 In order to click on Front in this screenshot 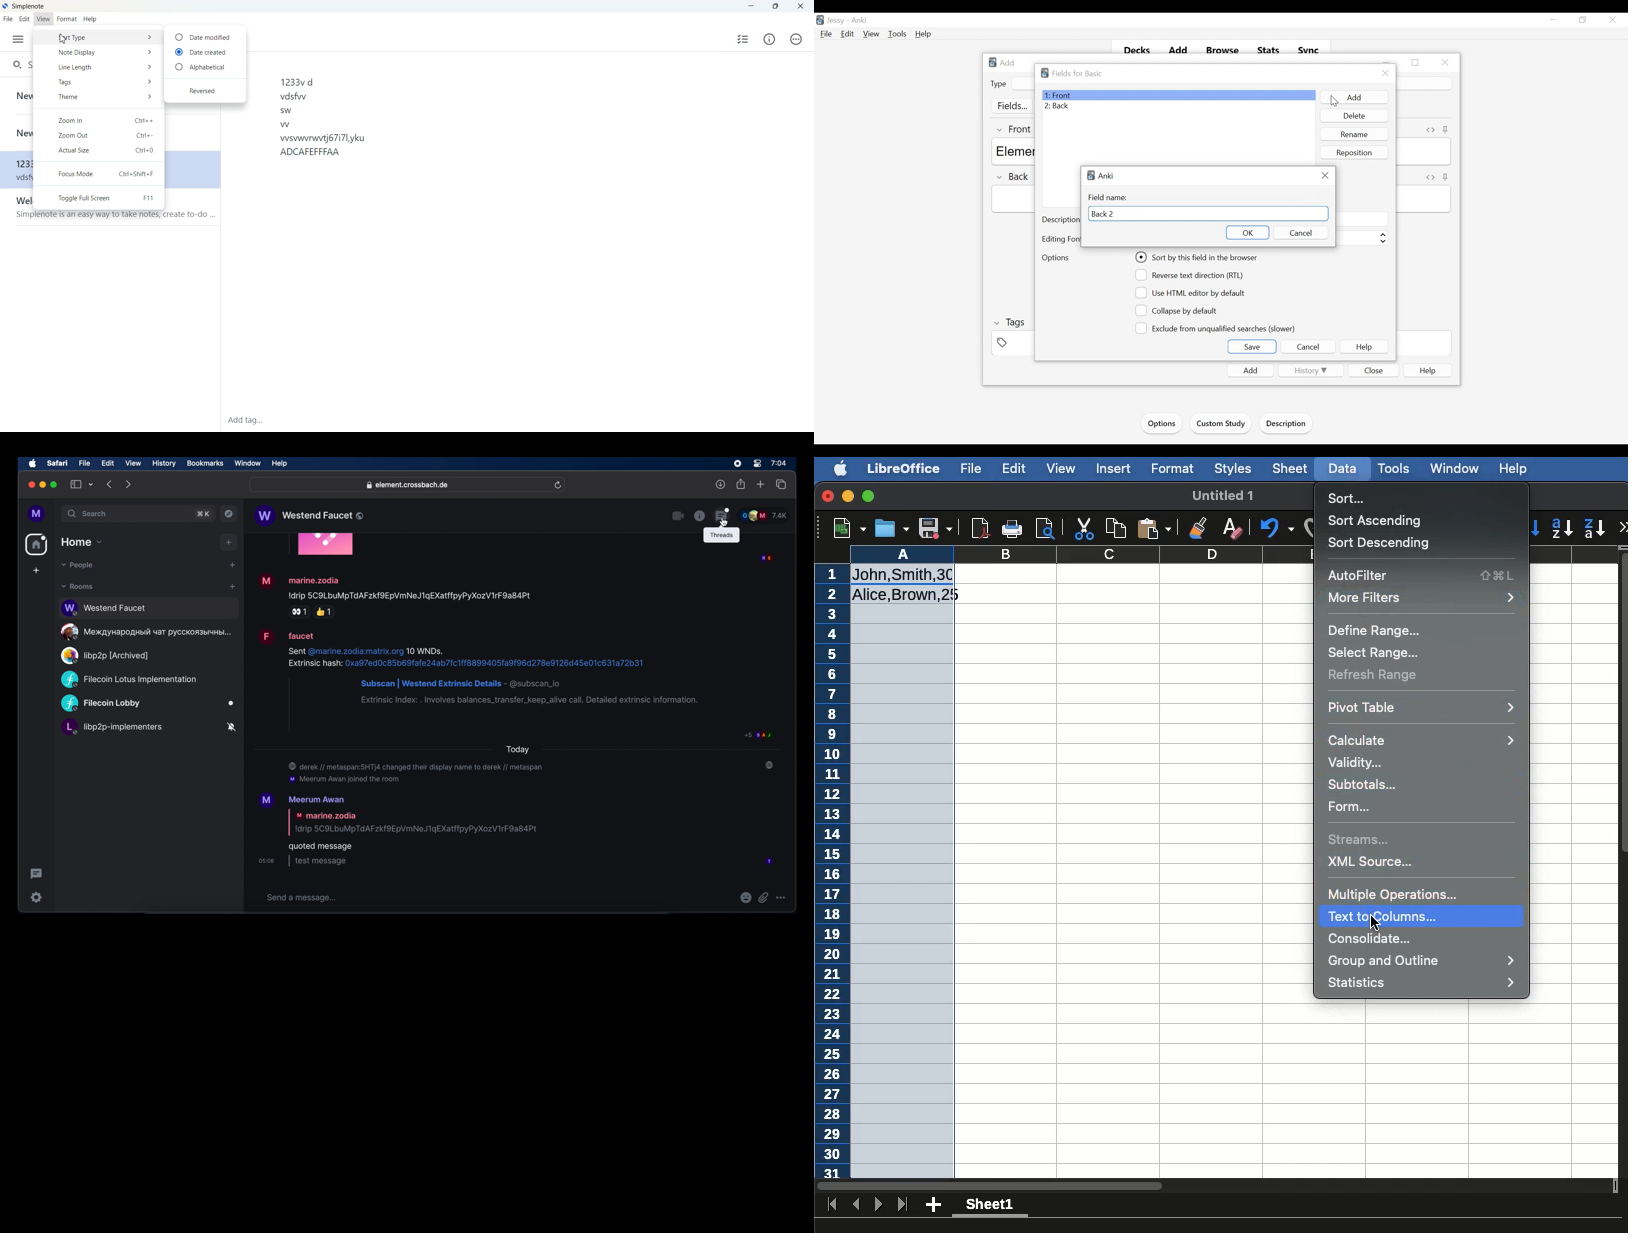, I will do `click(1178, 95)`.